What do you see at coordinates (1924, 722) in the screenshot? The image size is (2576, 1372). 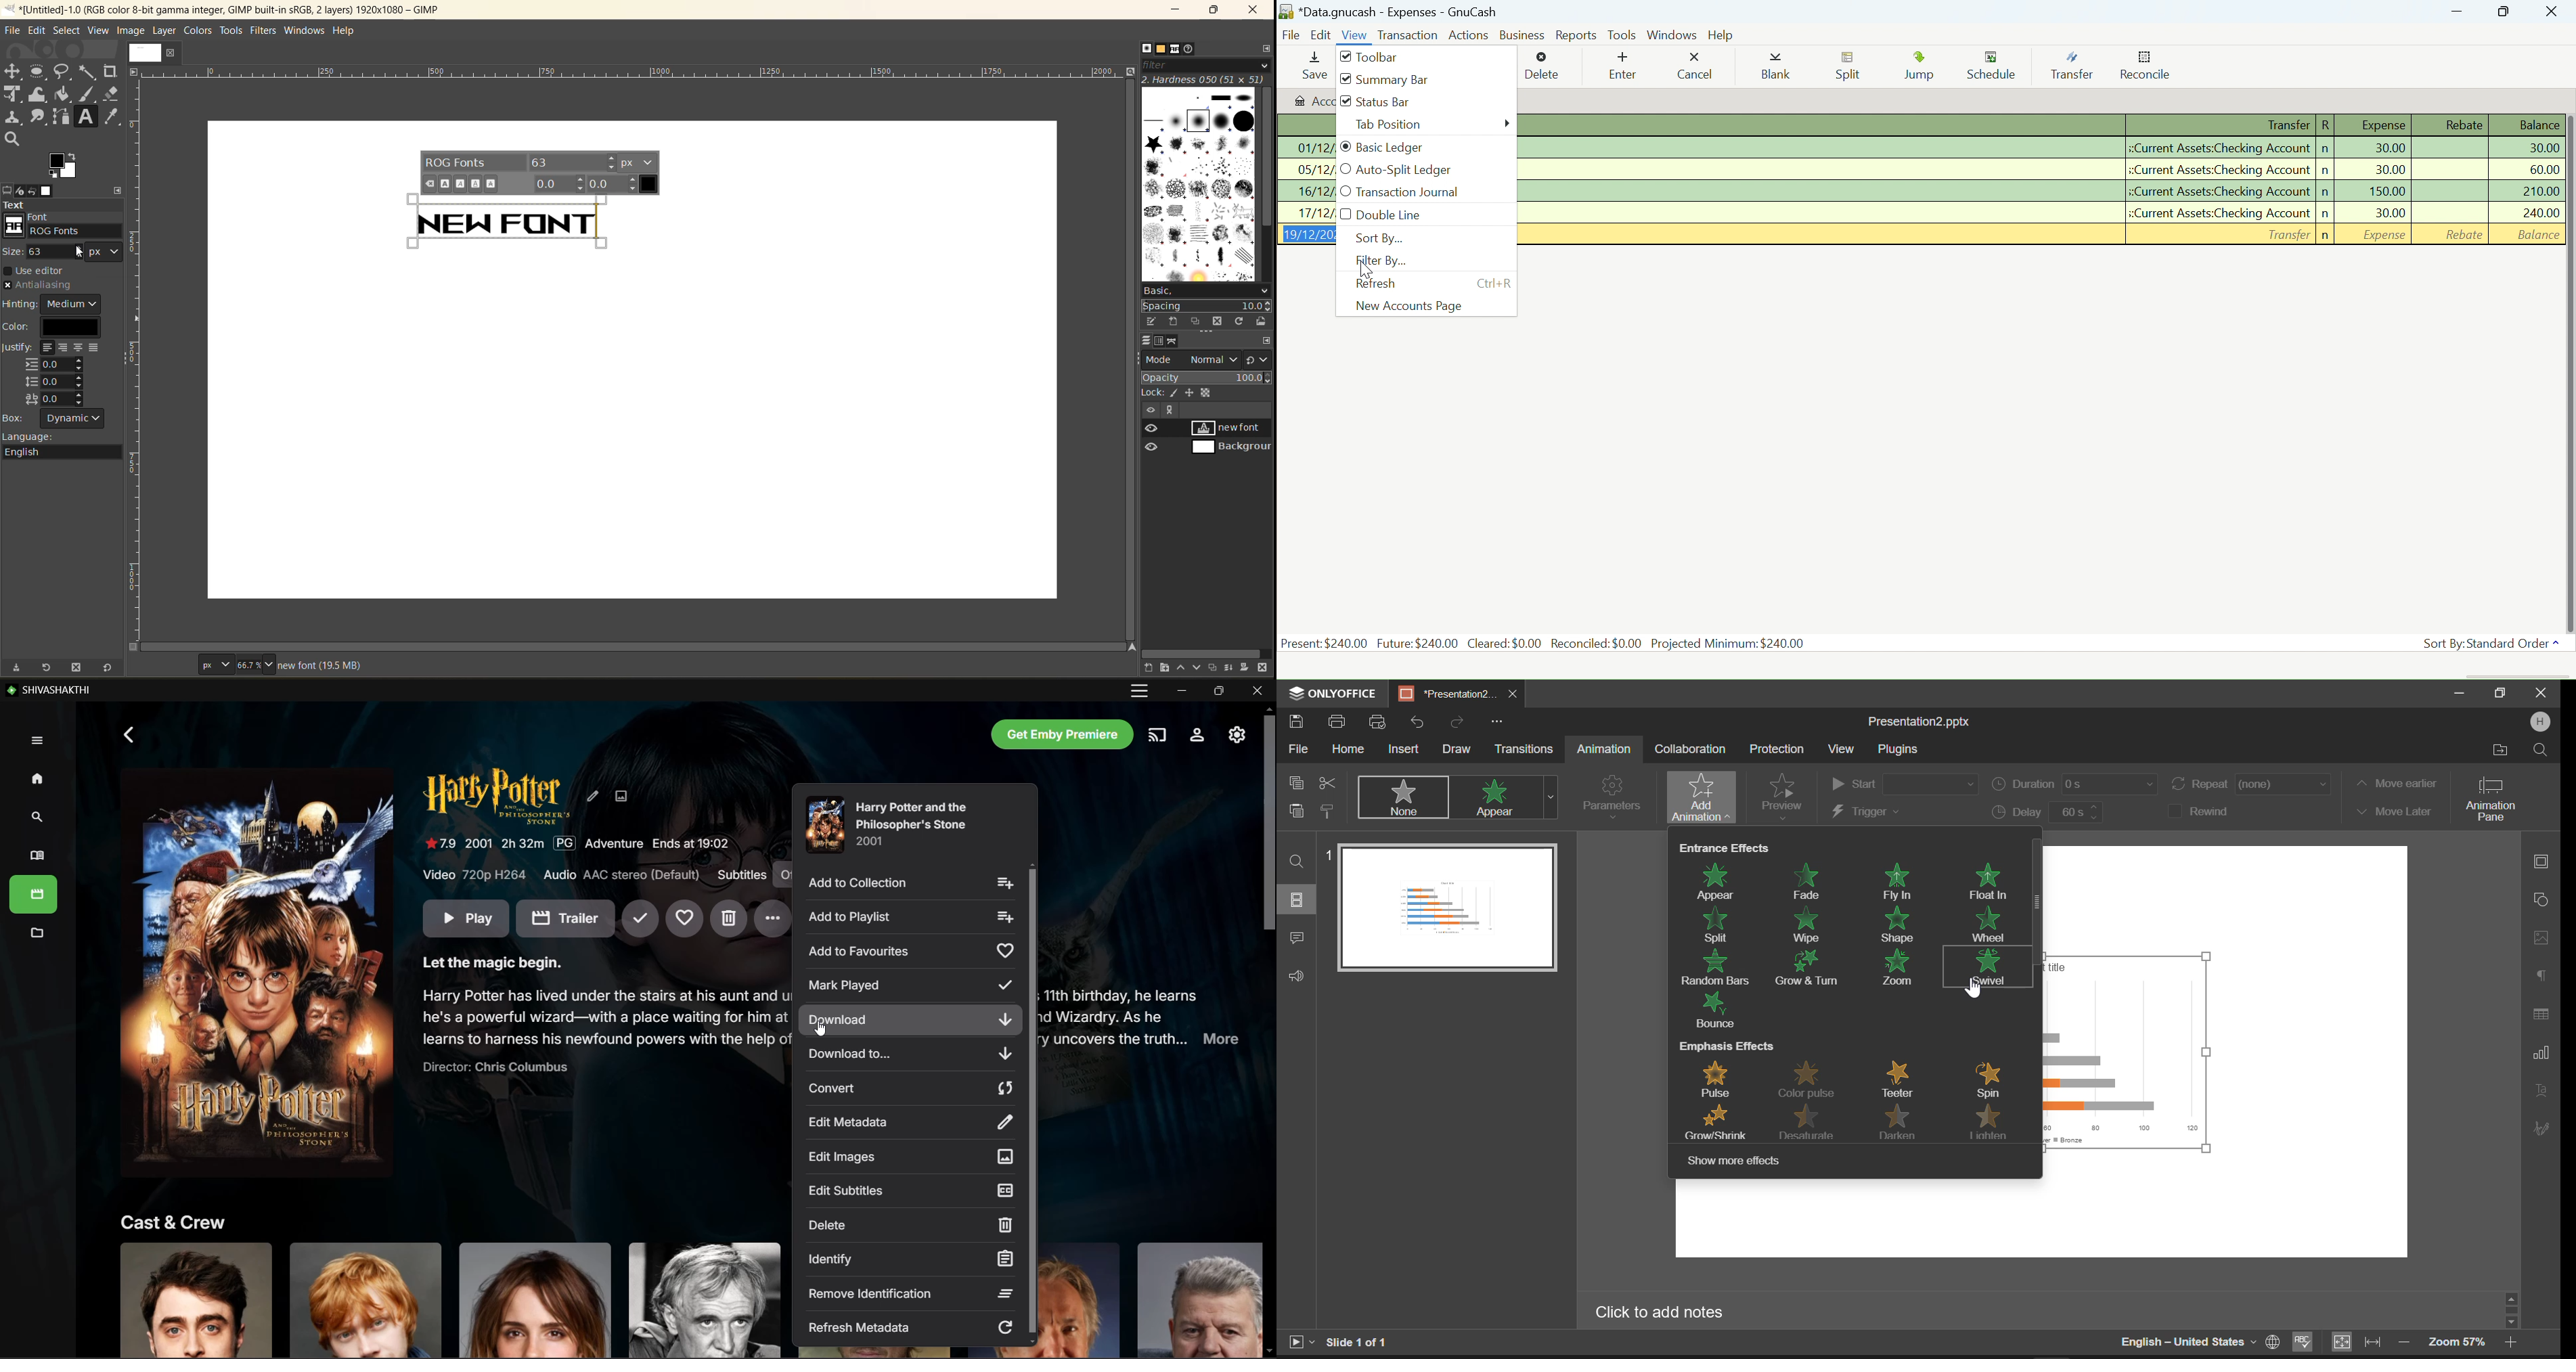 I see `Presentation2.pptx` at bounding box center [1924, 722].